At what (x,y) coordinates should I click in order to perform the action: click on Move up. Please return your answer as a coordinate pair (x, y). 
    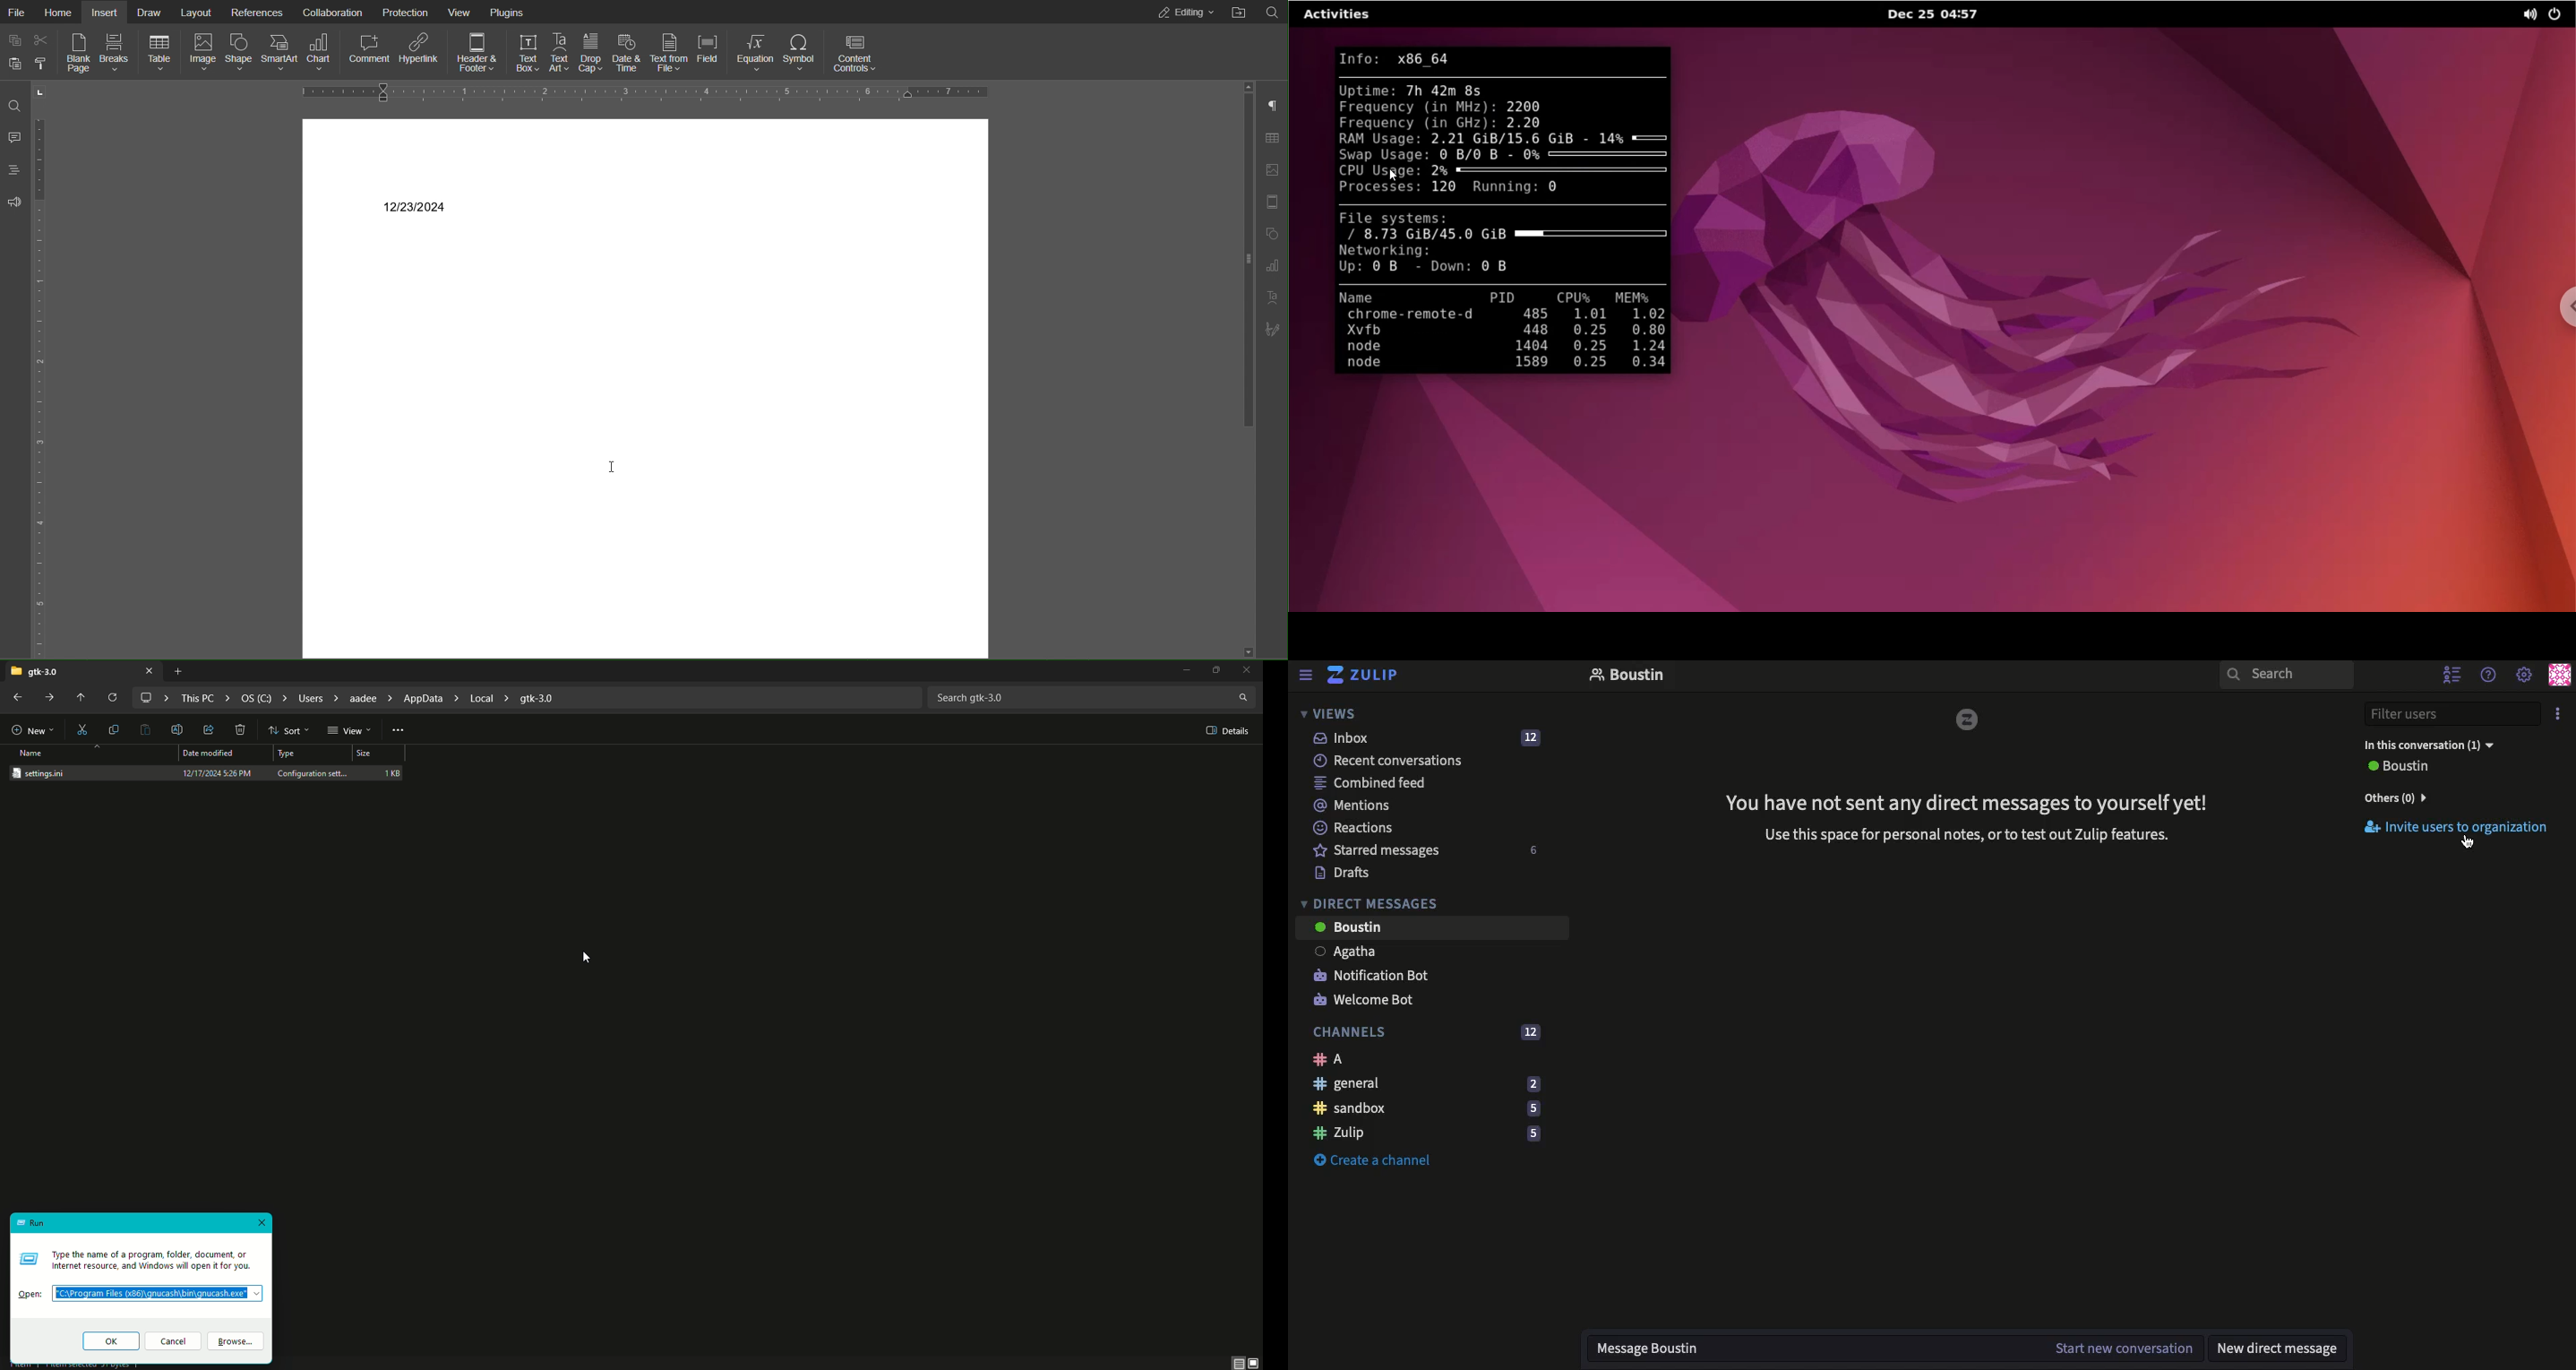
    Looking at the image, I should click on (79, 699).